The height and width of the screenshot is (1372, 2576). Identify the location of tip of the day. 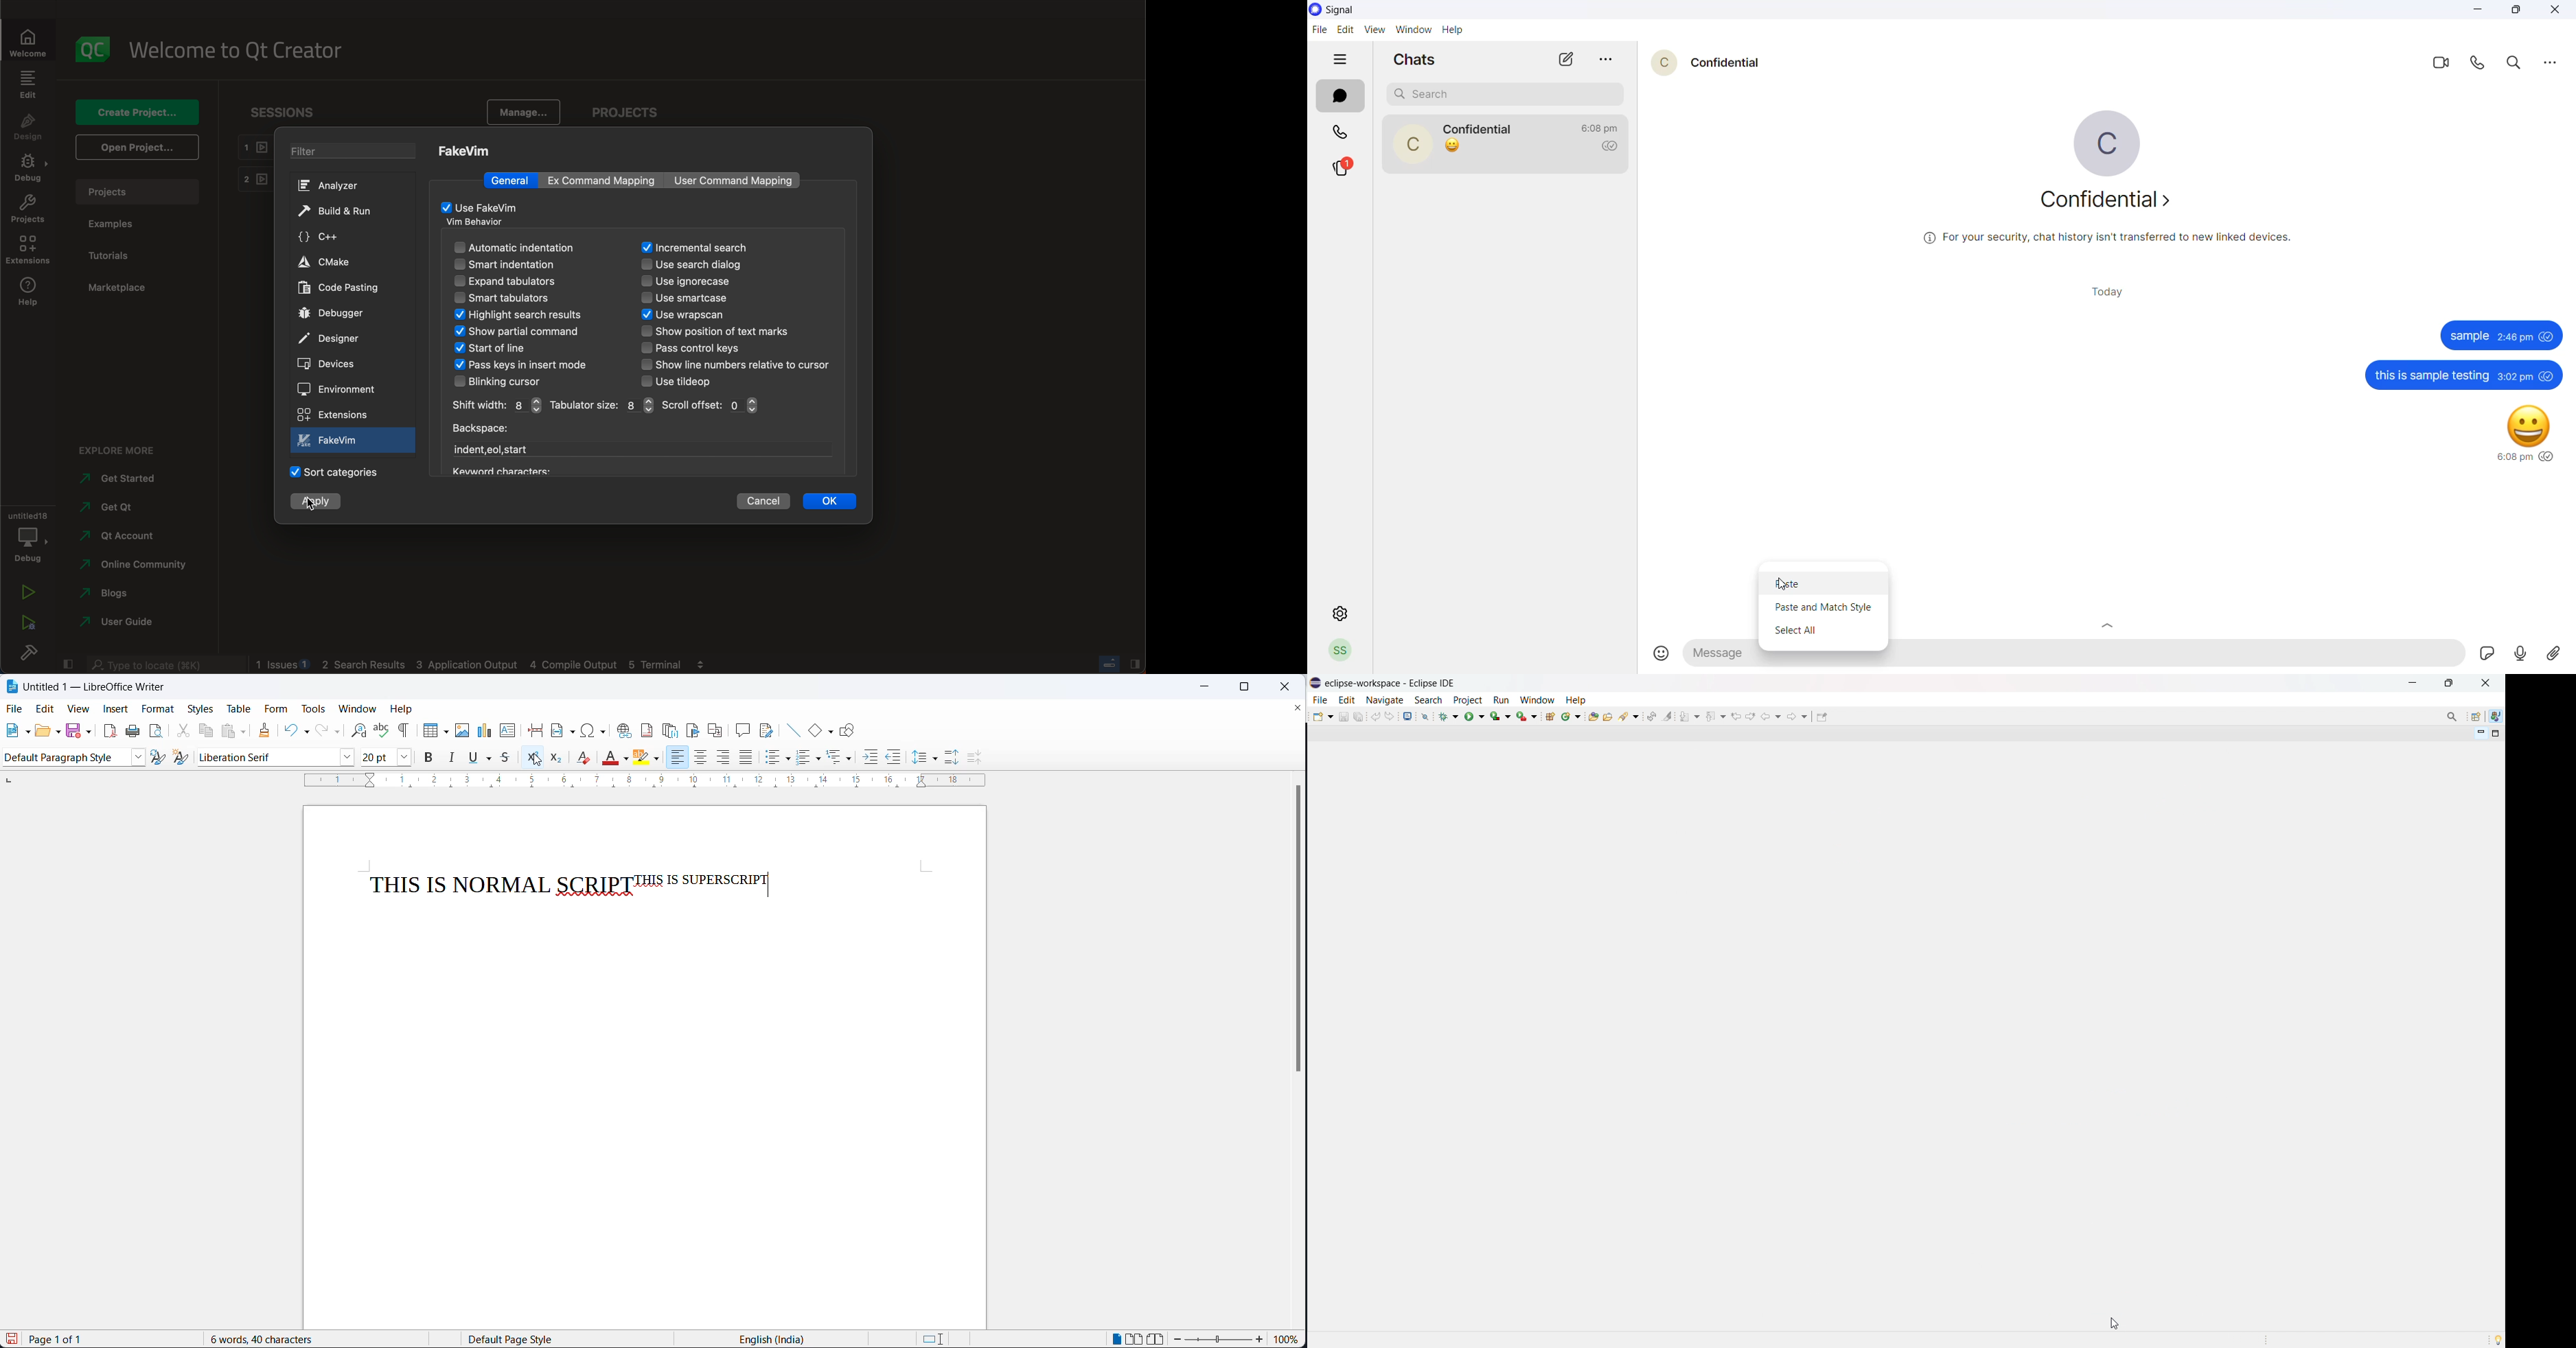
(2498, 1339).